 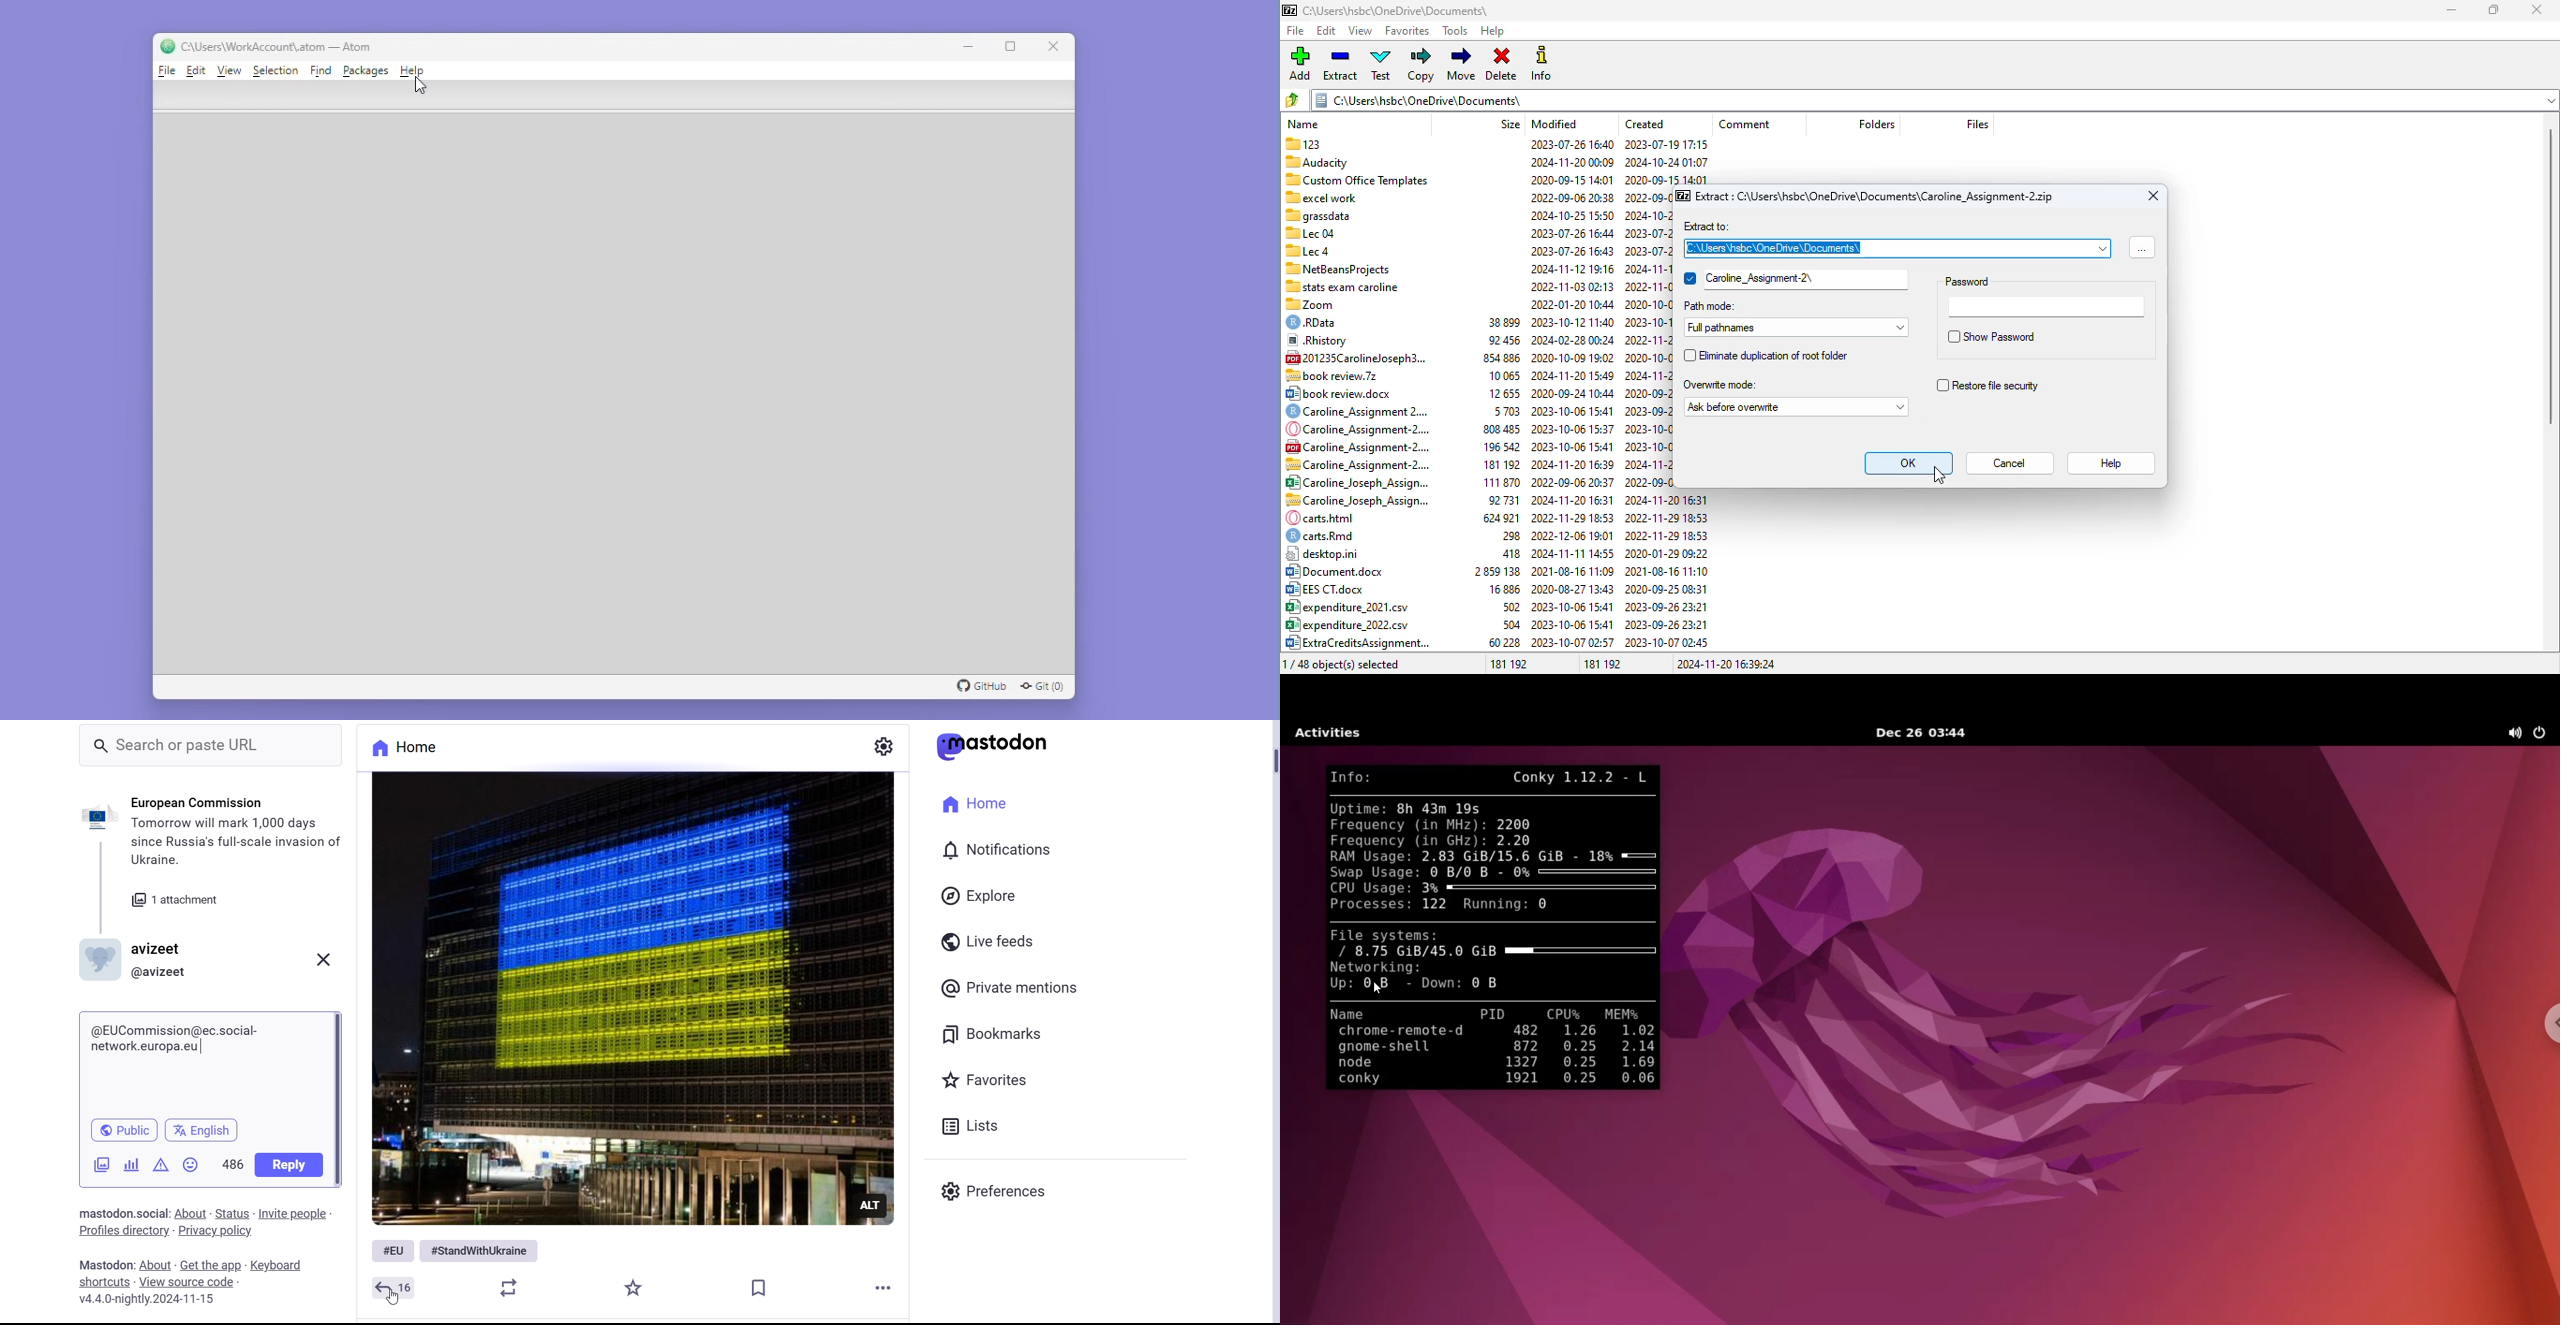 I want to click on close, so click(x=2536, y=9).